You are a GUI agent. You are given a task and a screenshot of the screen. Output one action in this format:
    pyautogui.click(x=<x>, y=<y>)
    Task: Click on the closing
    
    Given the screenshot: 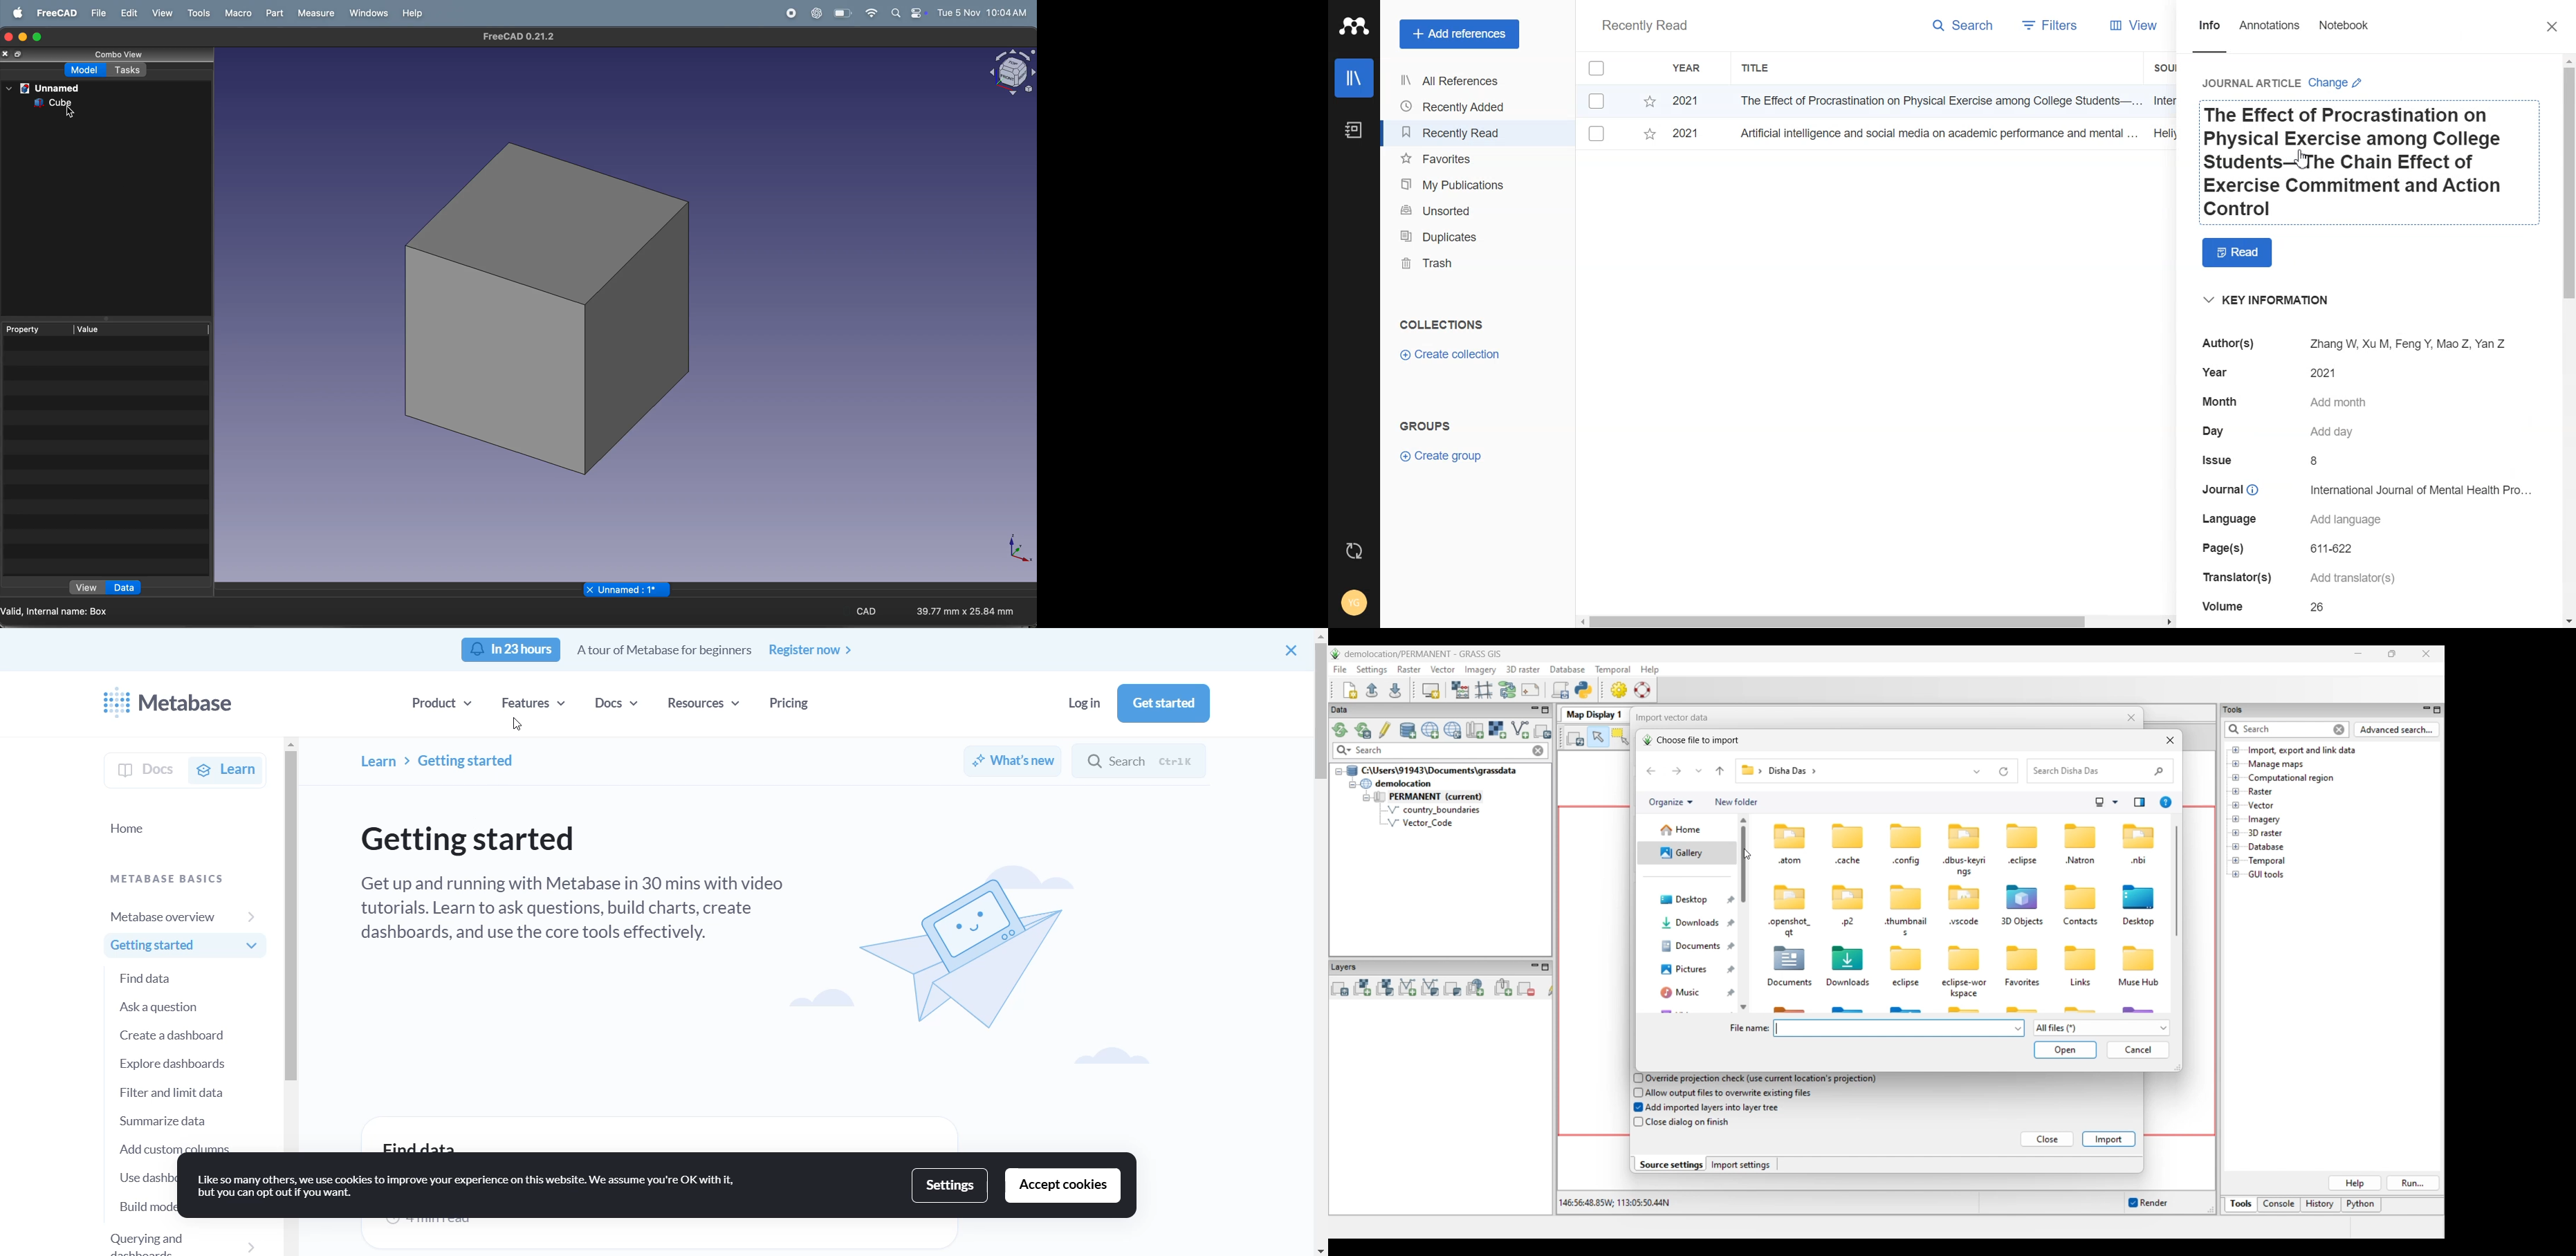 What is the action you would take?
    pyautogui.click(x=10, y=37)
    